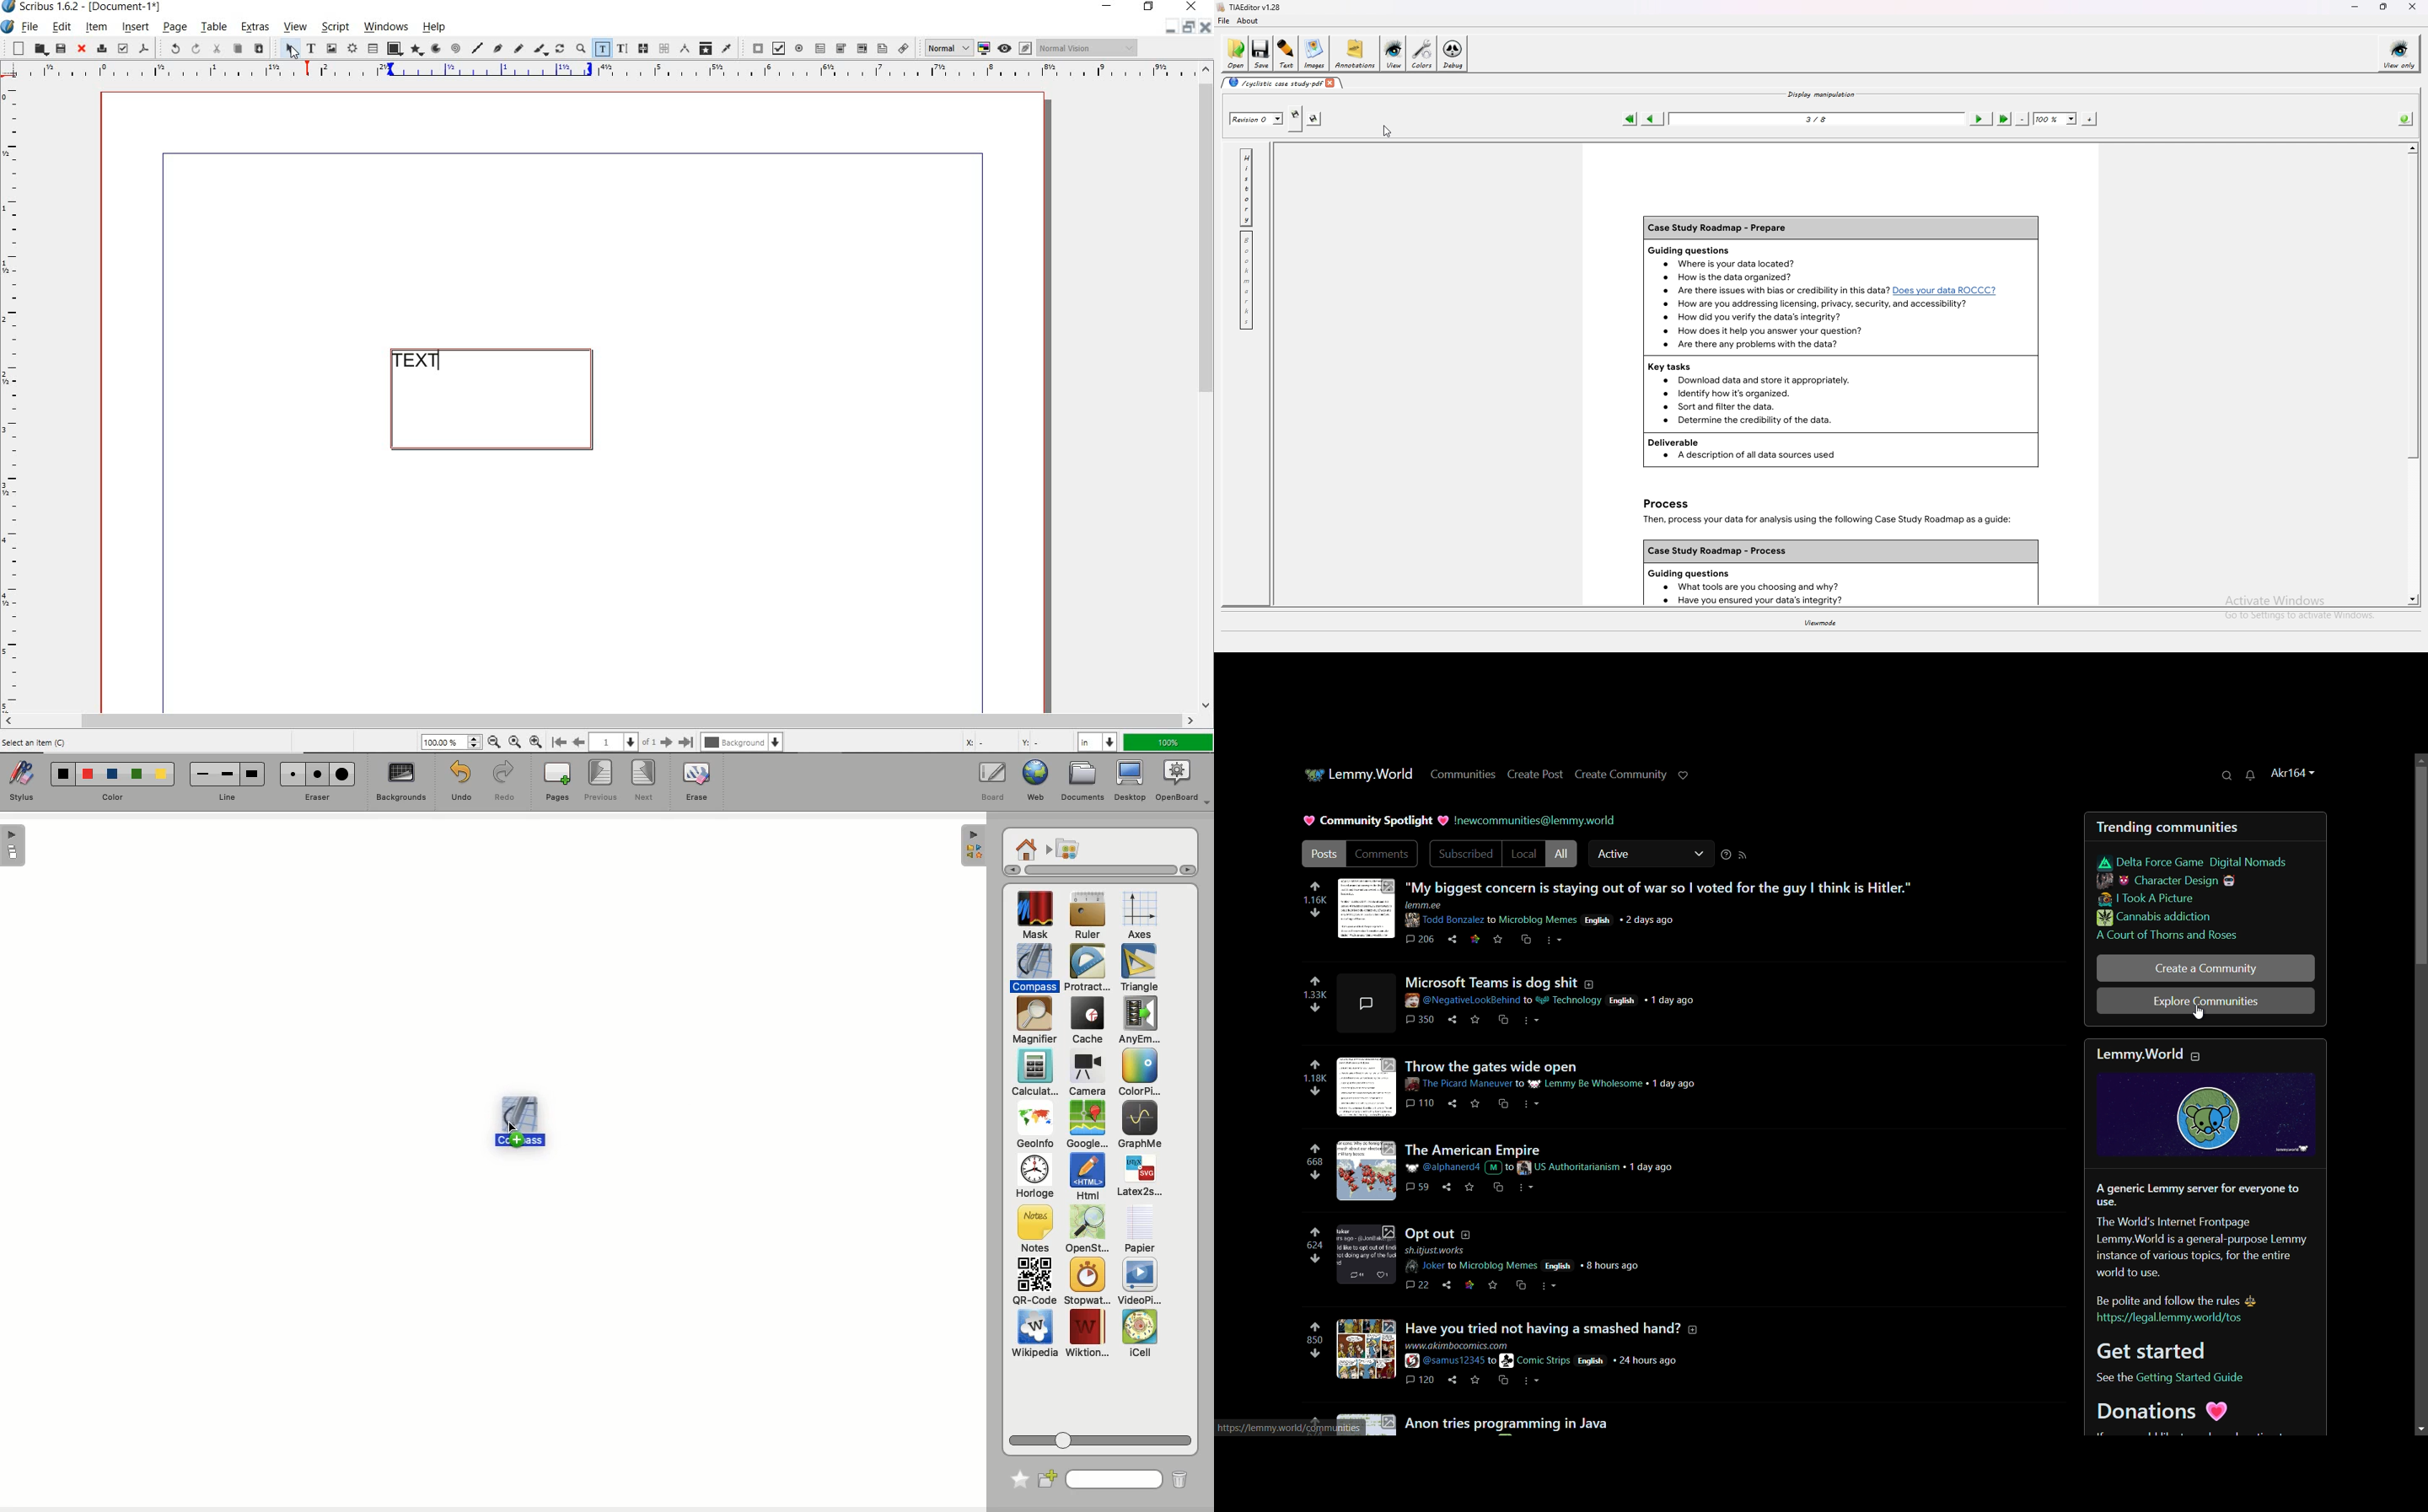 The height and width of the screenshot is (1512, 2436). I want to click on paste, so click(260, 50).